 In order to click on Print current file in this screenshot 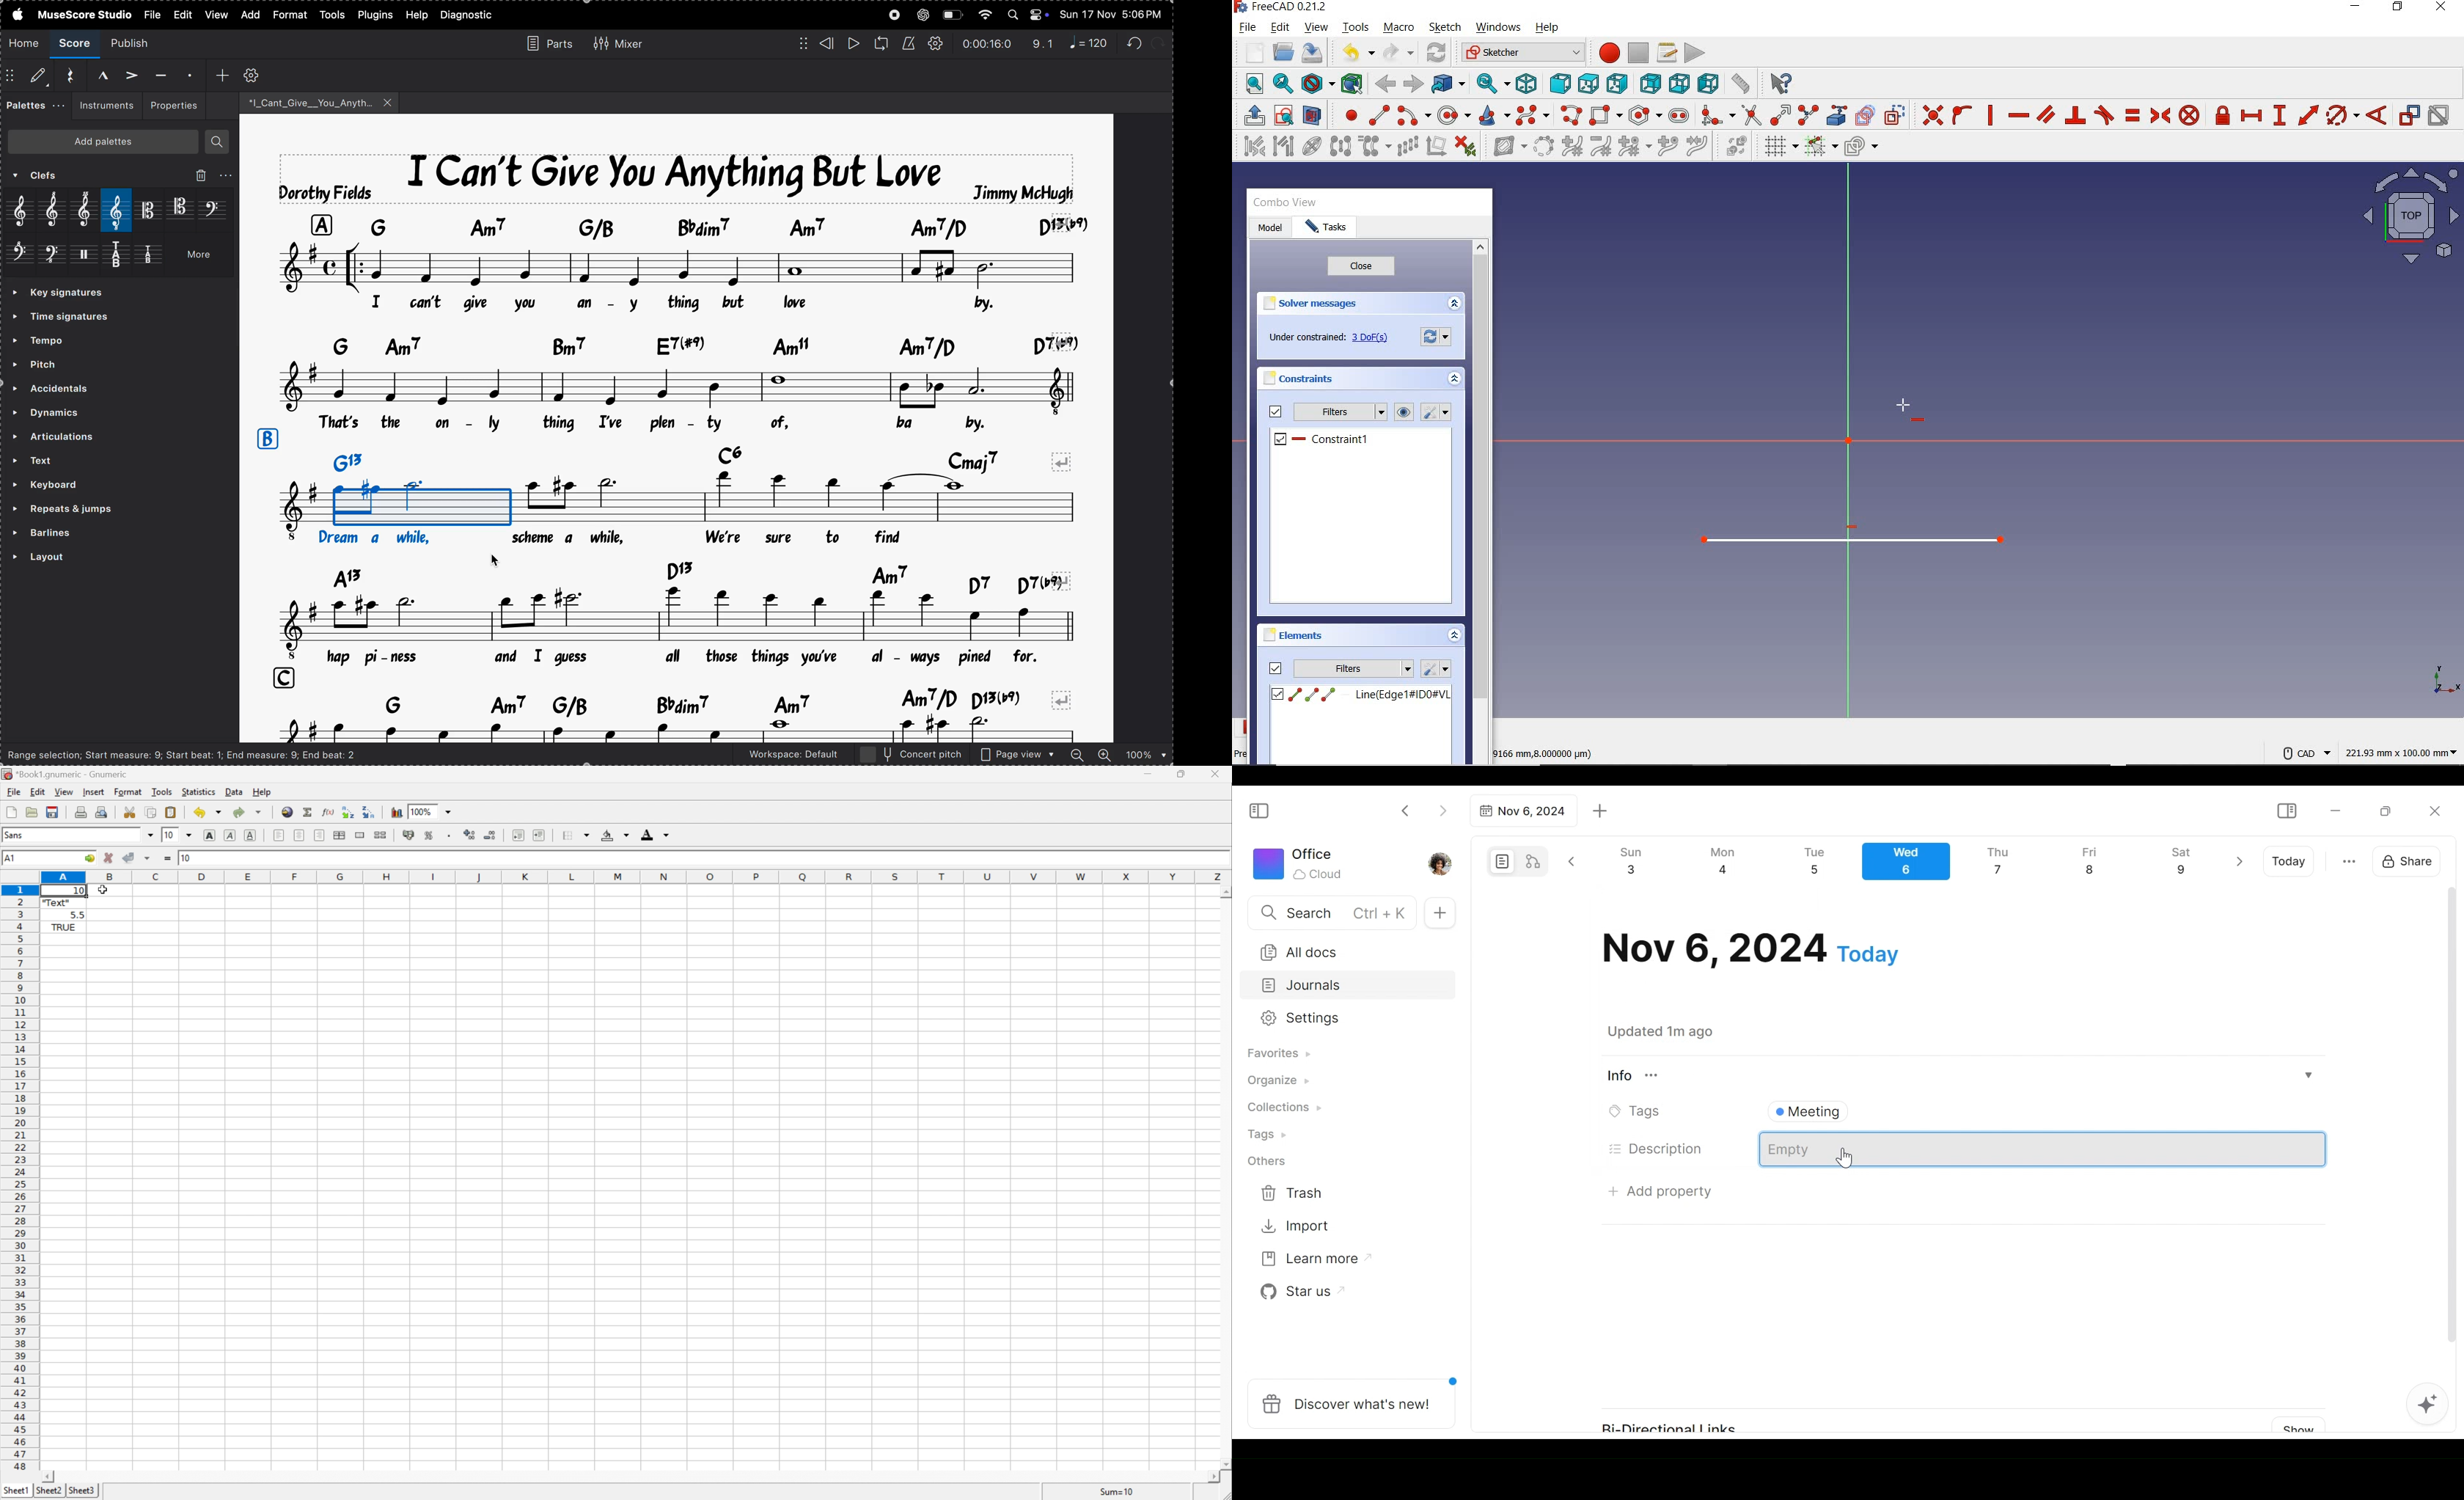, I will do `click(81, 812)`.